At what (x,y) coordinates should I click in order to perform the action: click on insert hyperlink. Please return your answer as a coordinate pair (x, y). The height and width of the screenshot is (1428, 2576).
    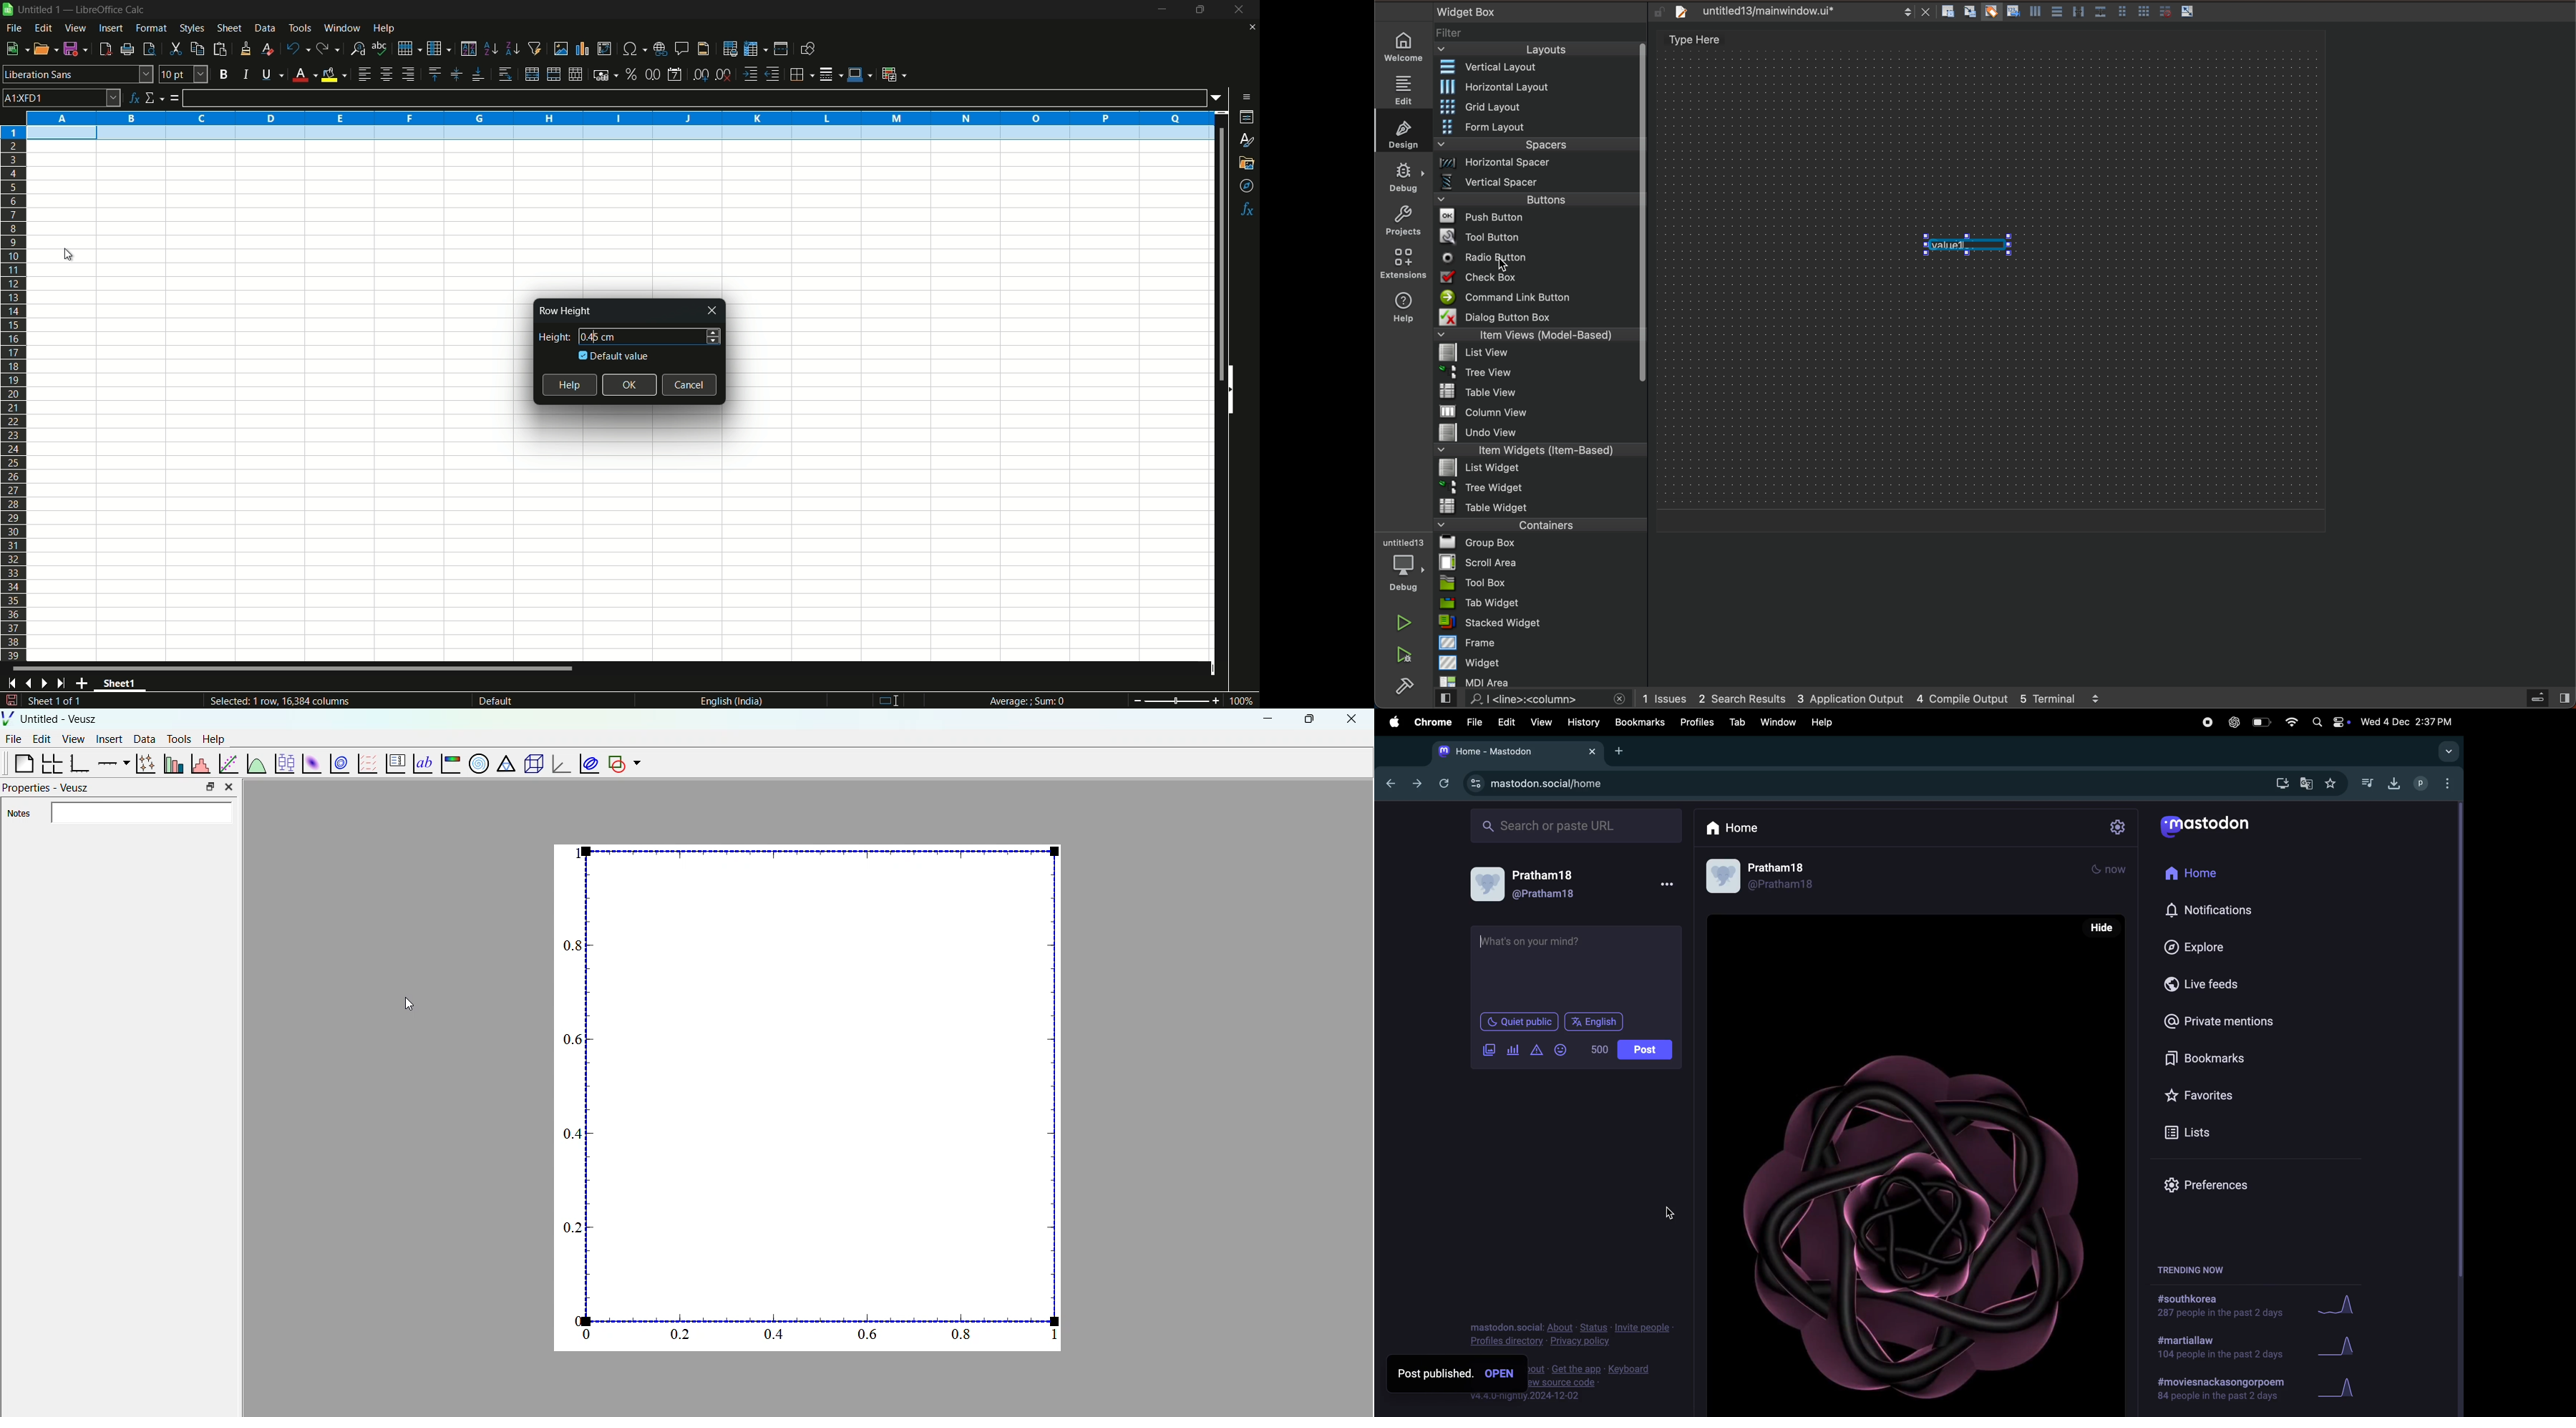
    Looking at the image, I should click on (662, 48).